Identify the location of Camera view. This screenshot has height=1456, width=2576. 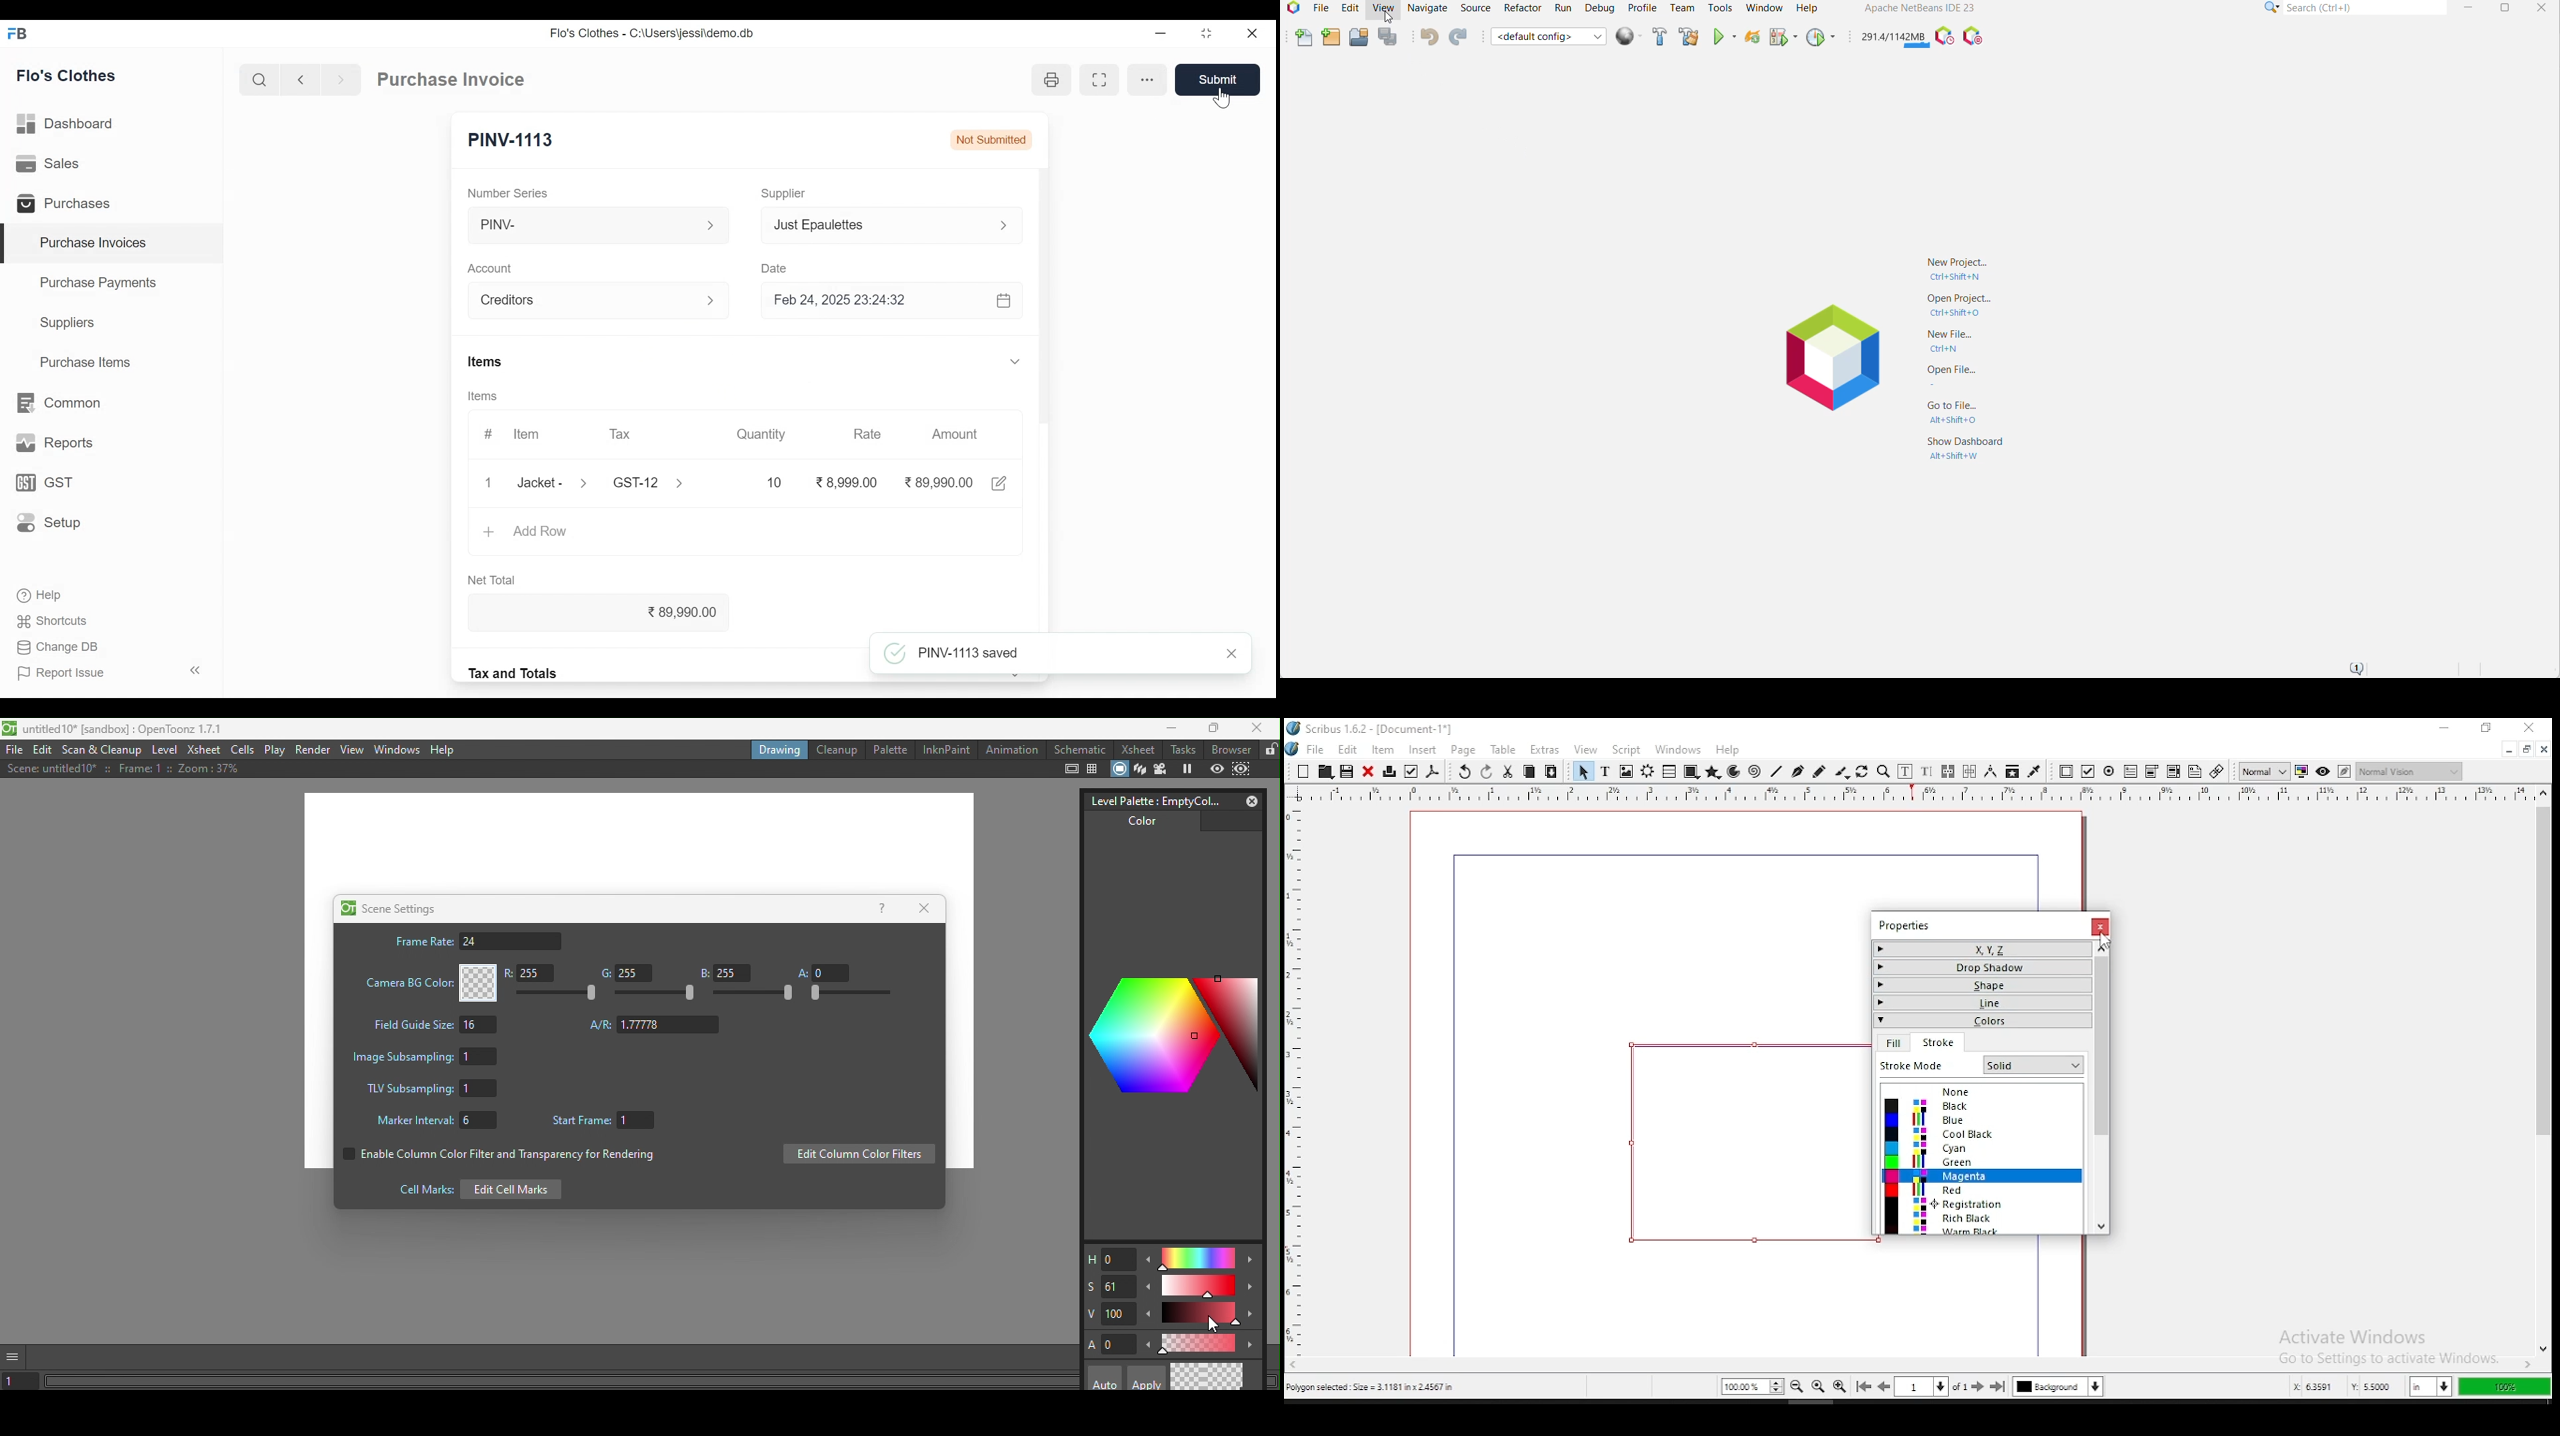
(1163, 769).